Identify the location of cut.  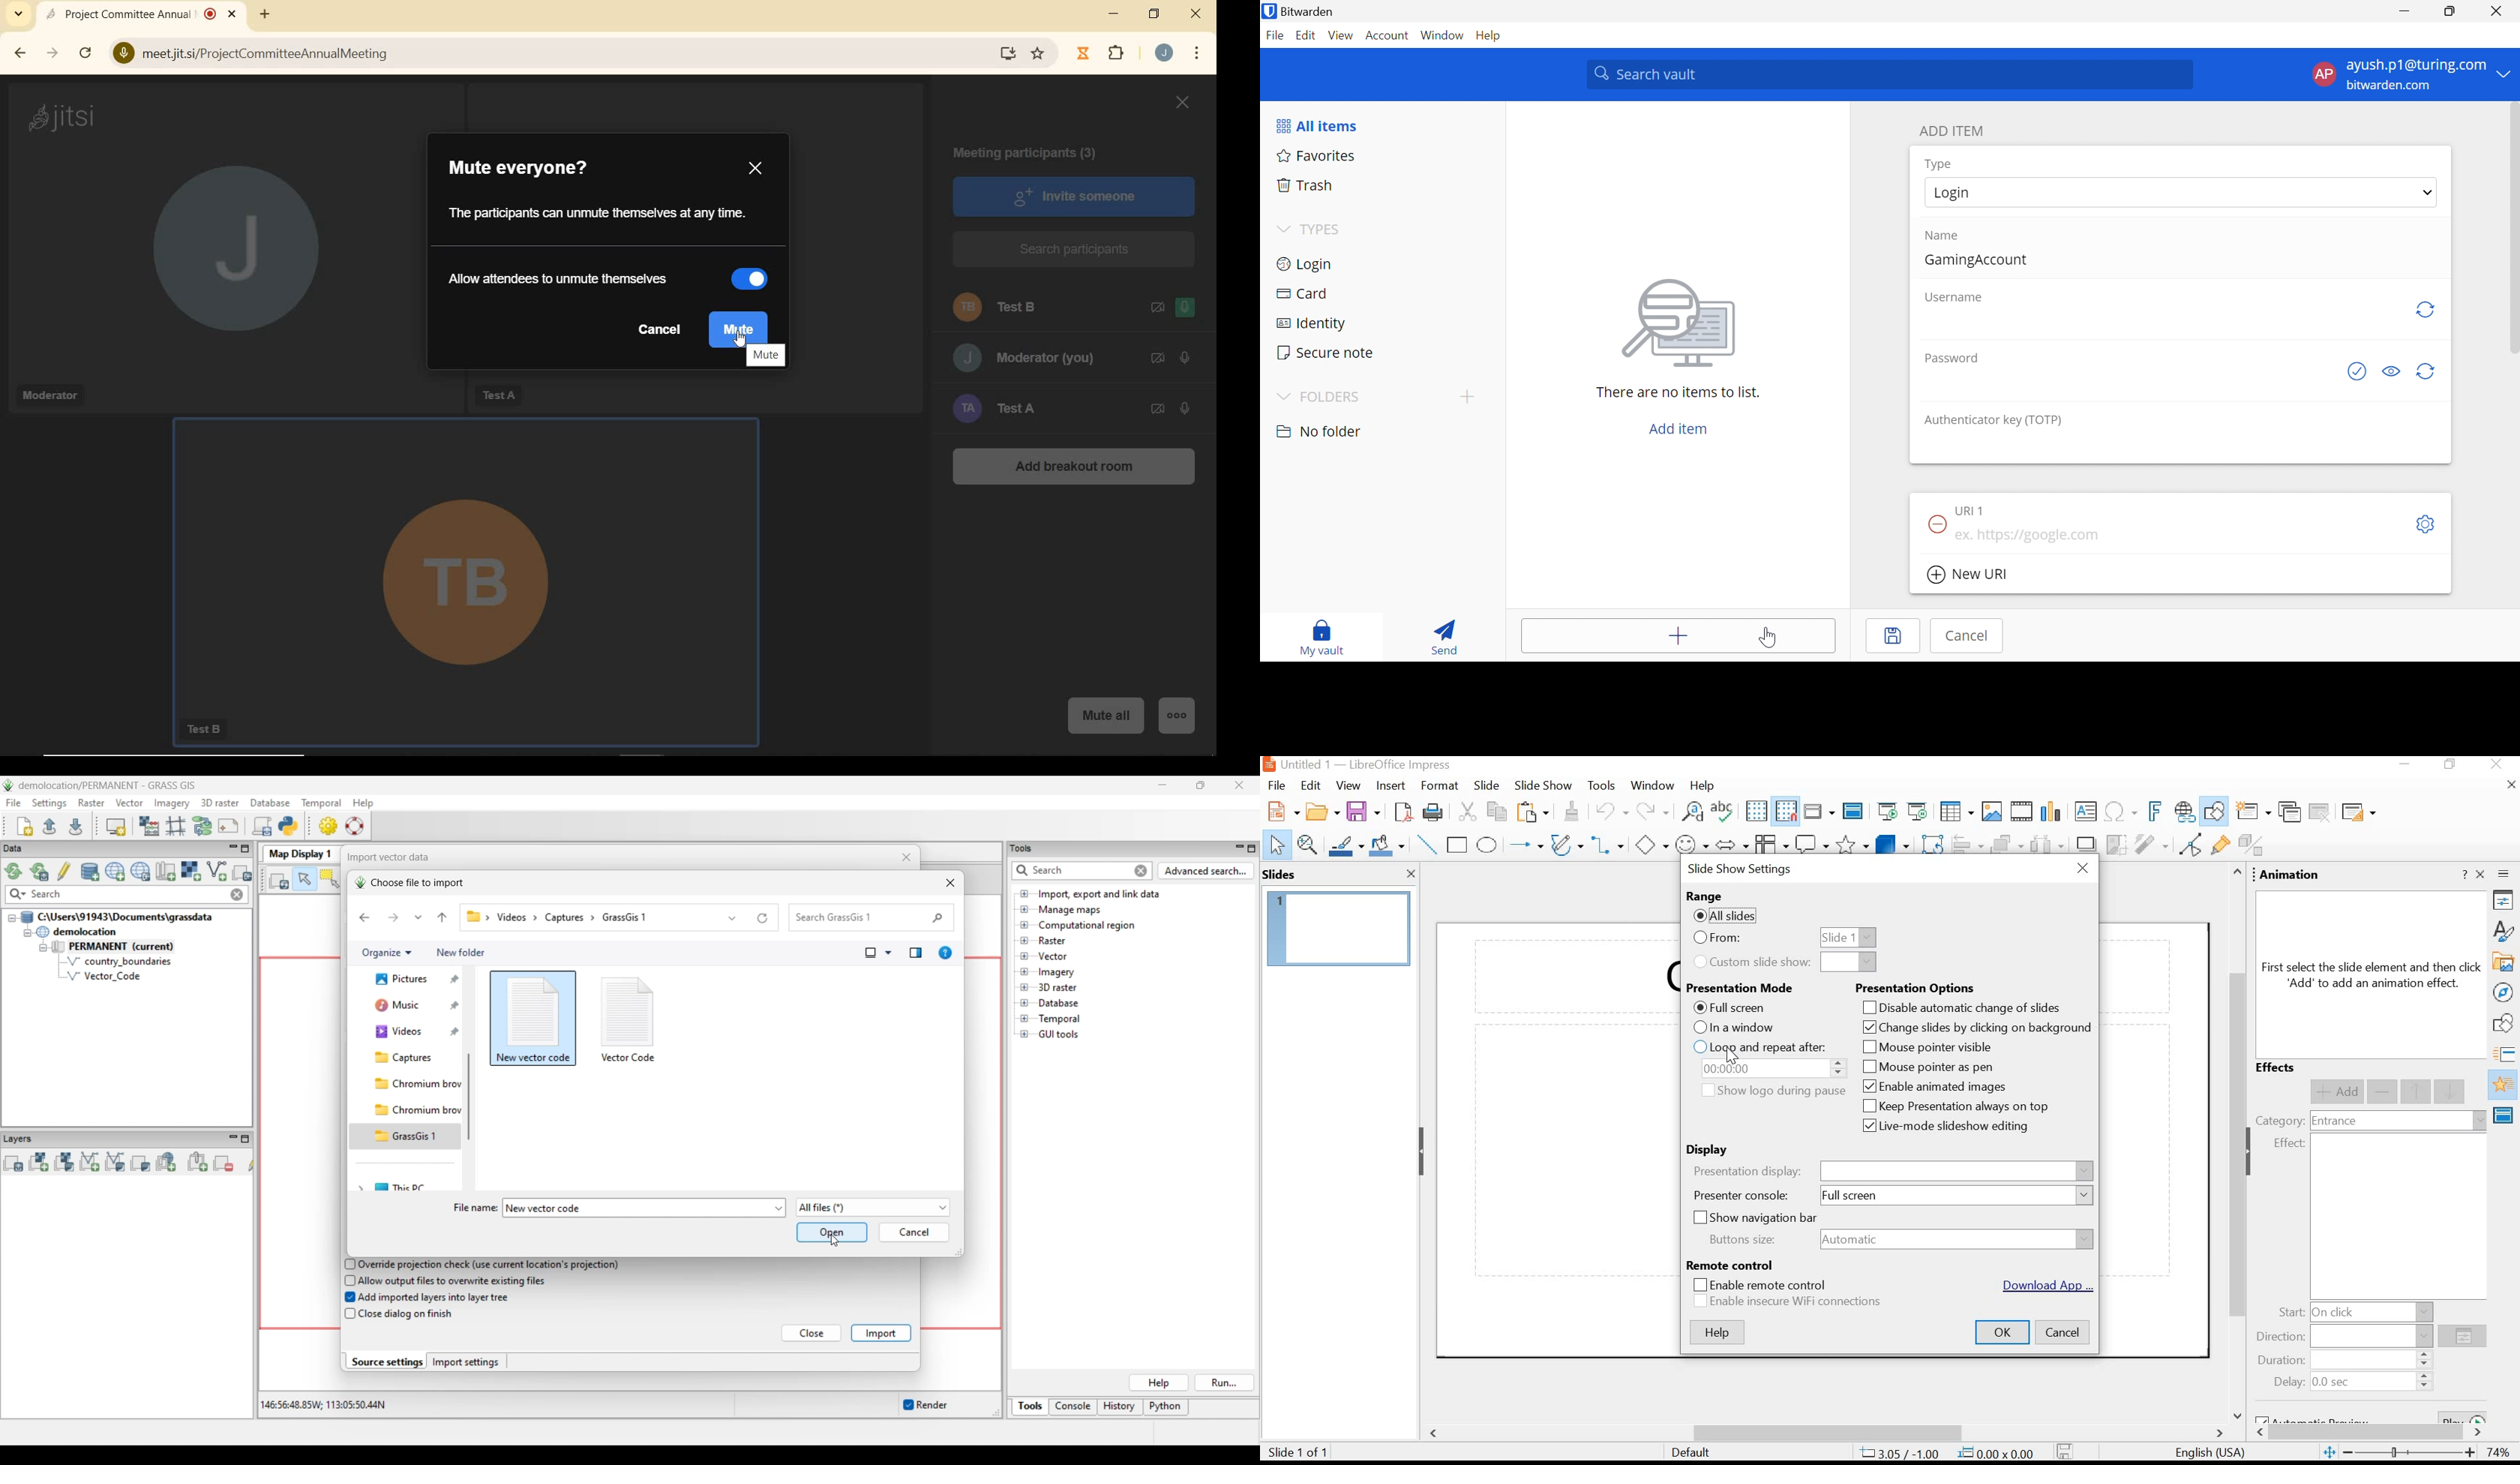
(1466, 813).